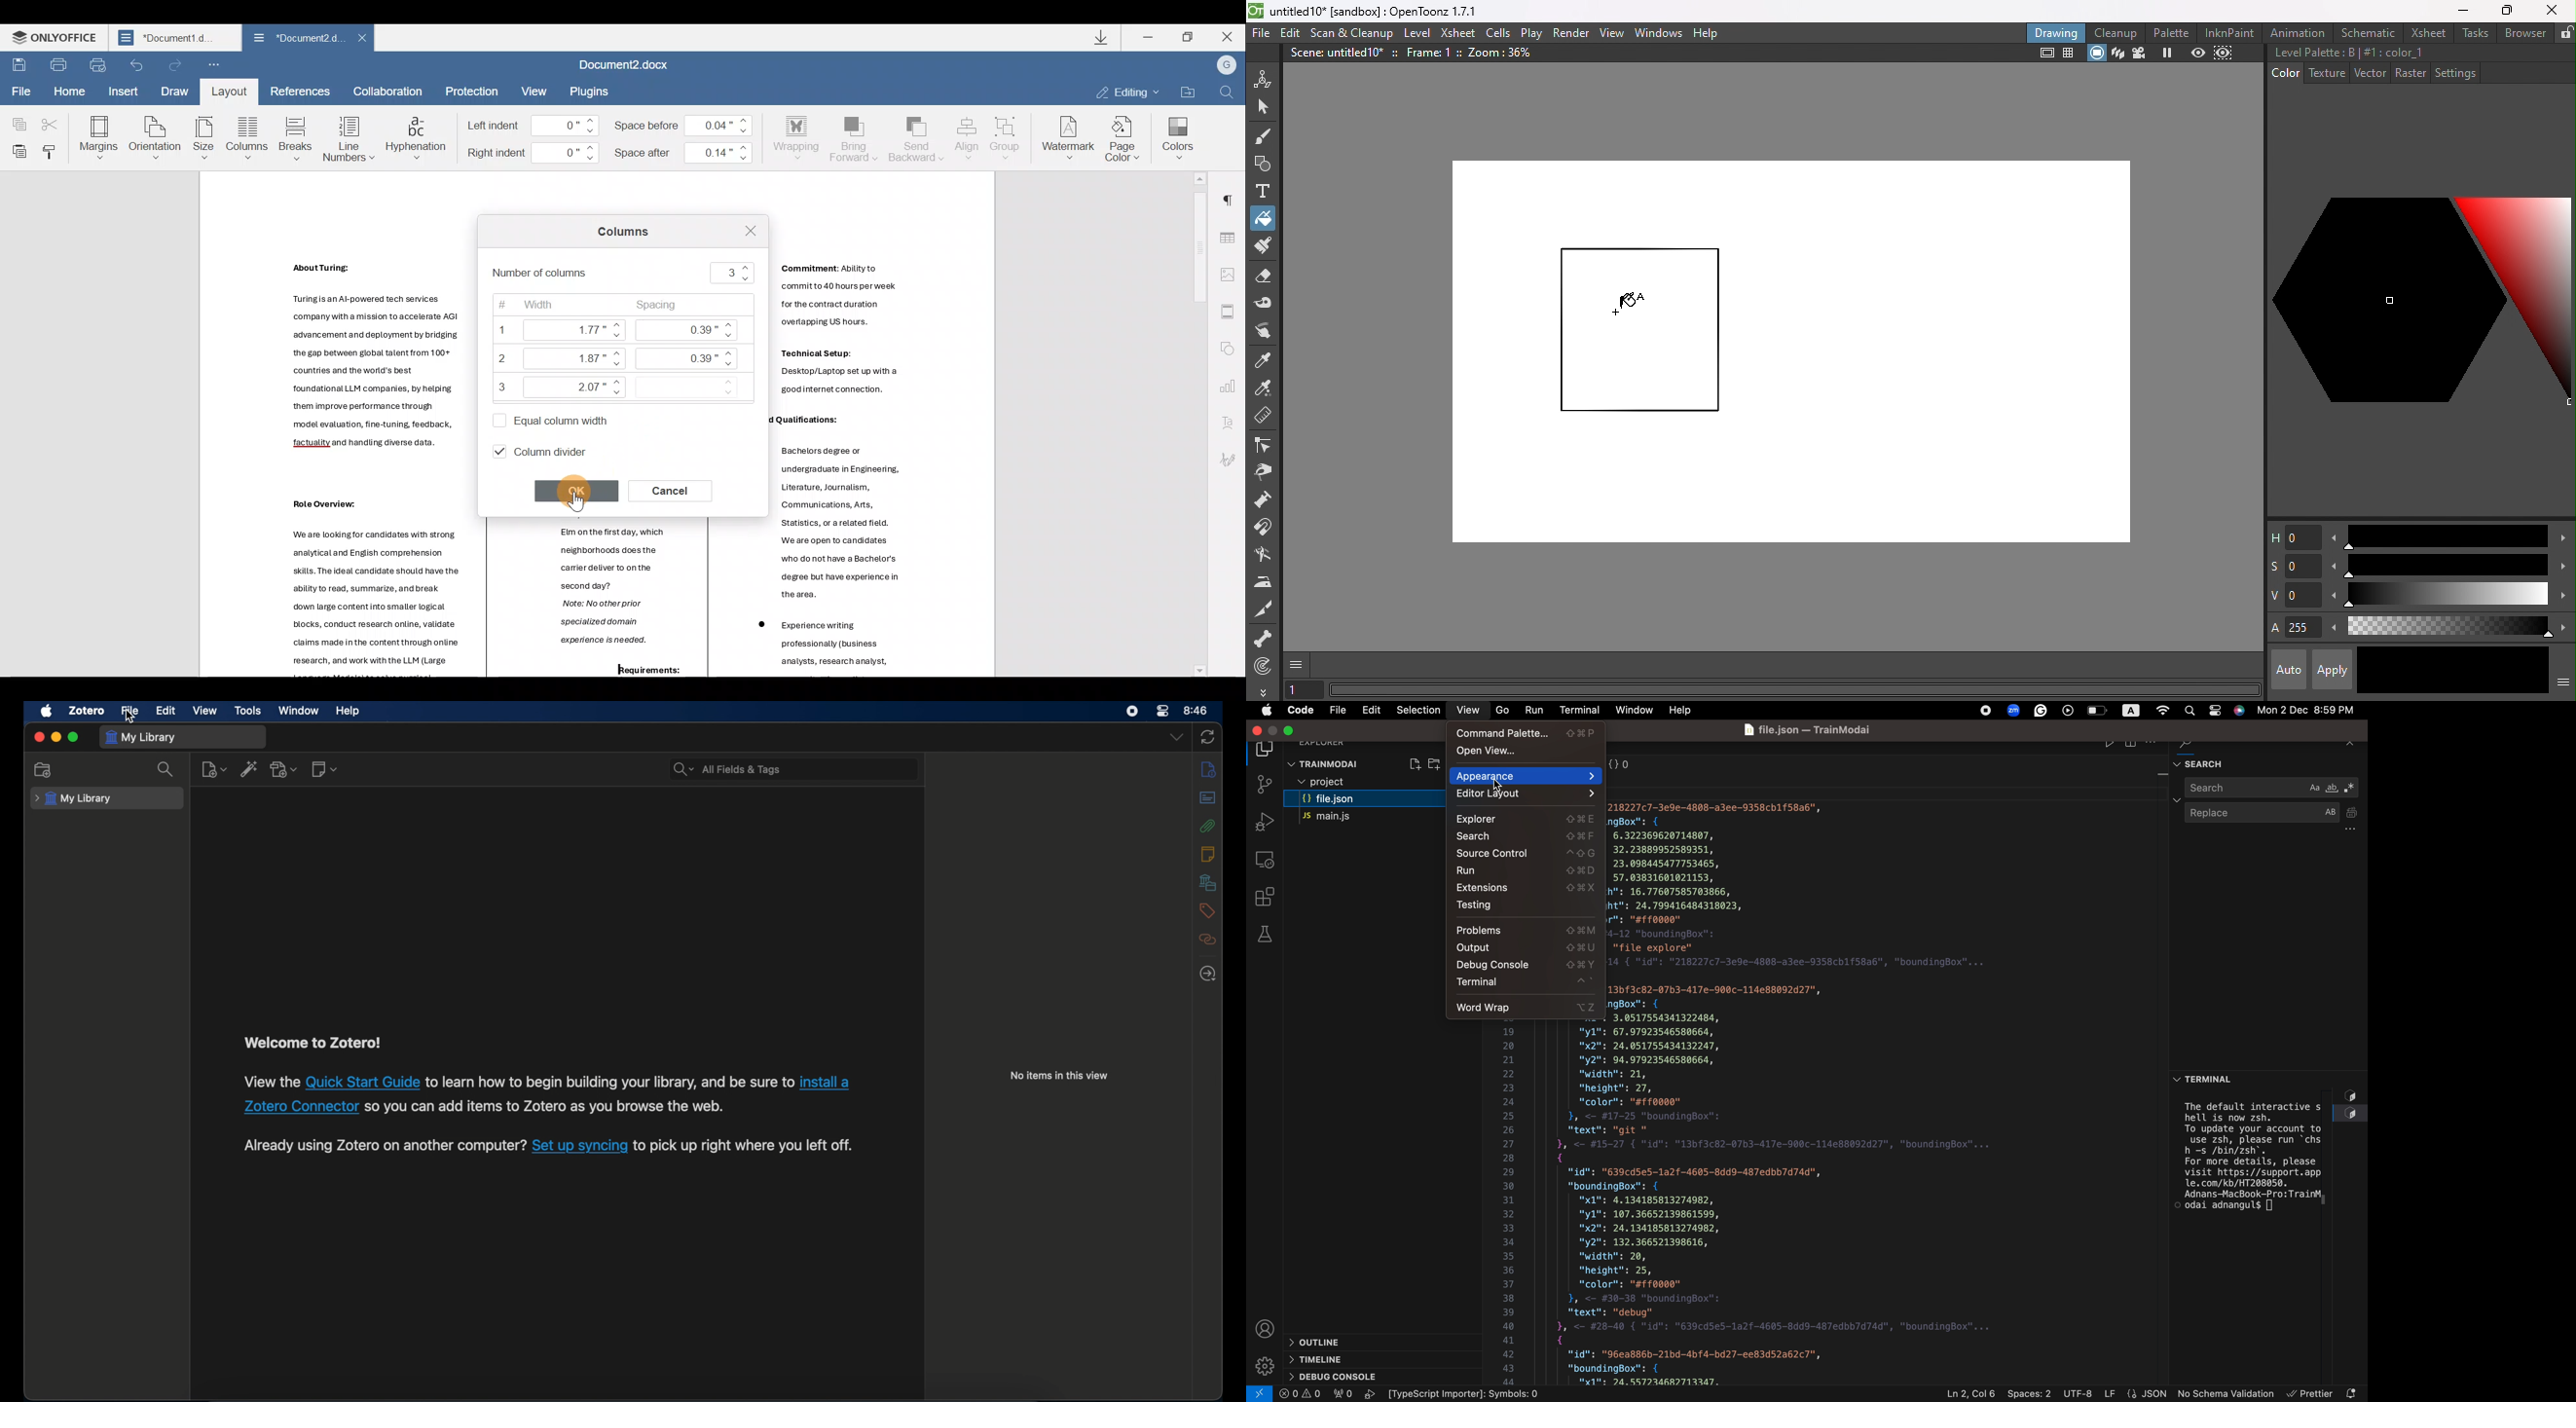  Describe the element at coordinates (249, 141) in the screenshot. I see `Column` at that location.